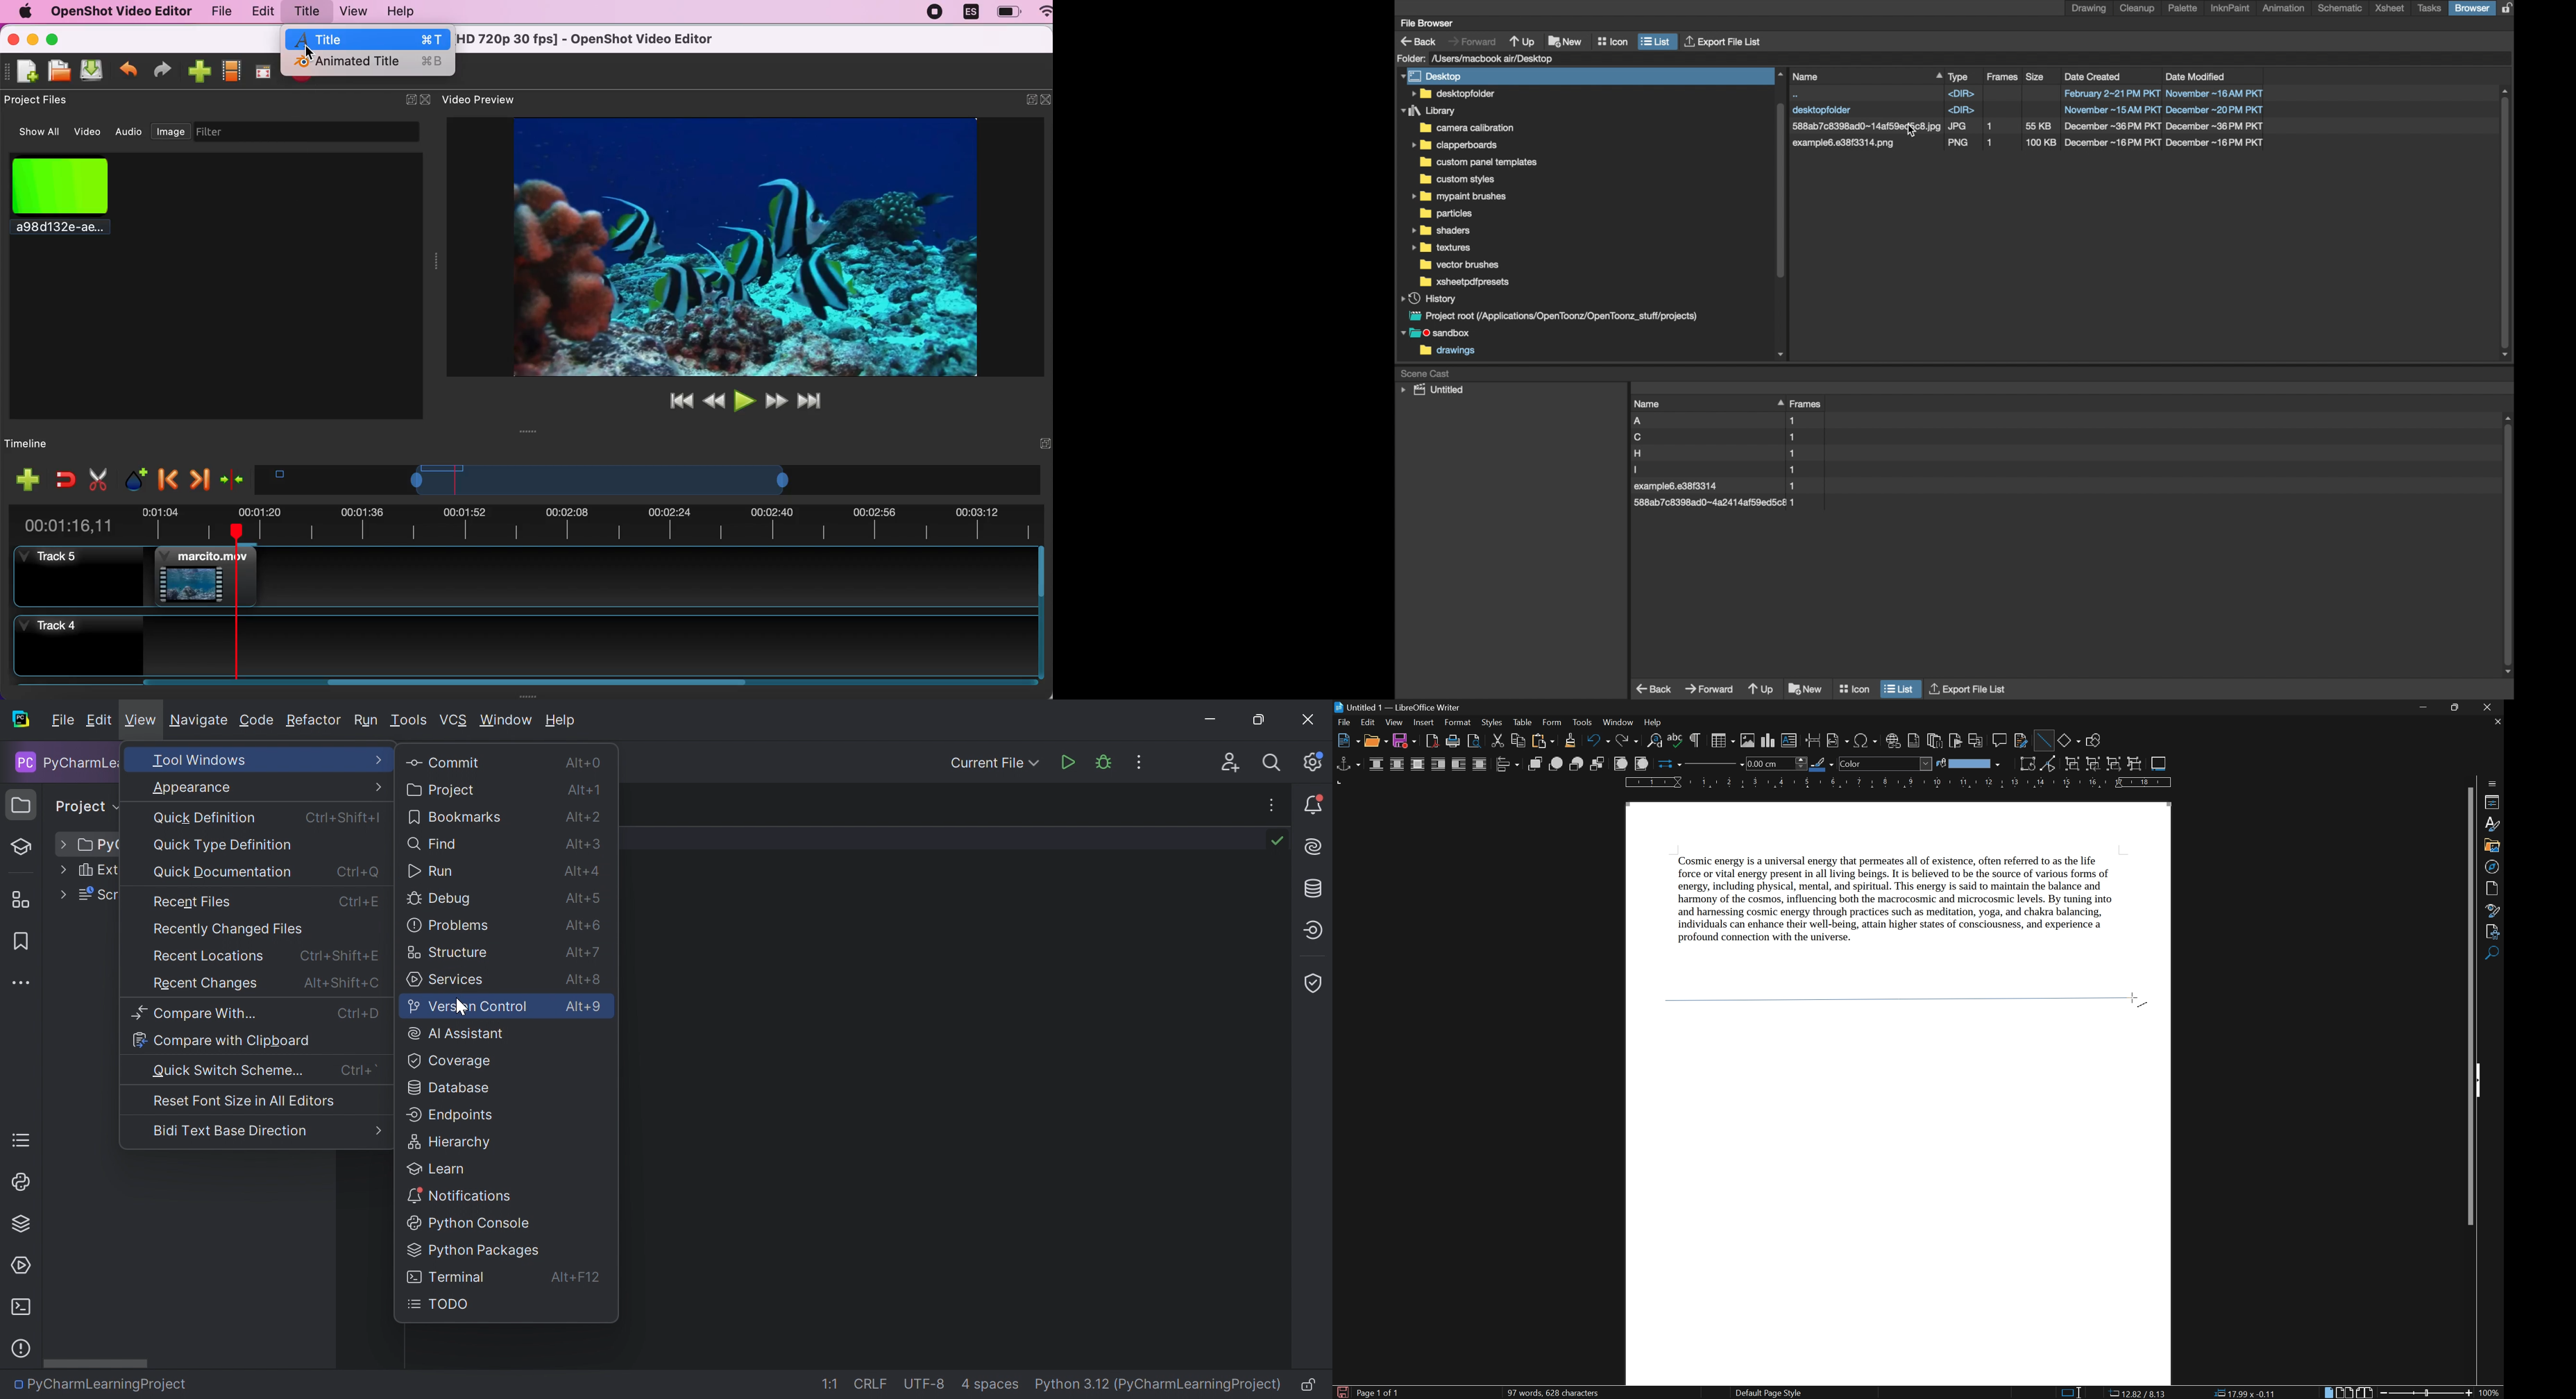 Image resolution: width=2576 pixels, height=1400 pixels. I want to click on book view, so click(2365, 1392).